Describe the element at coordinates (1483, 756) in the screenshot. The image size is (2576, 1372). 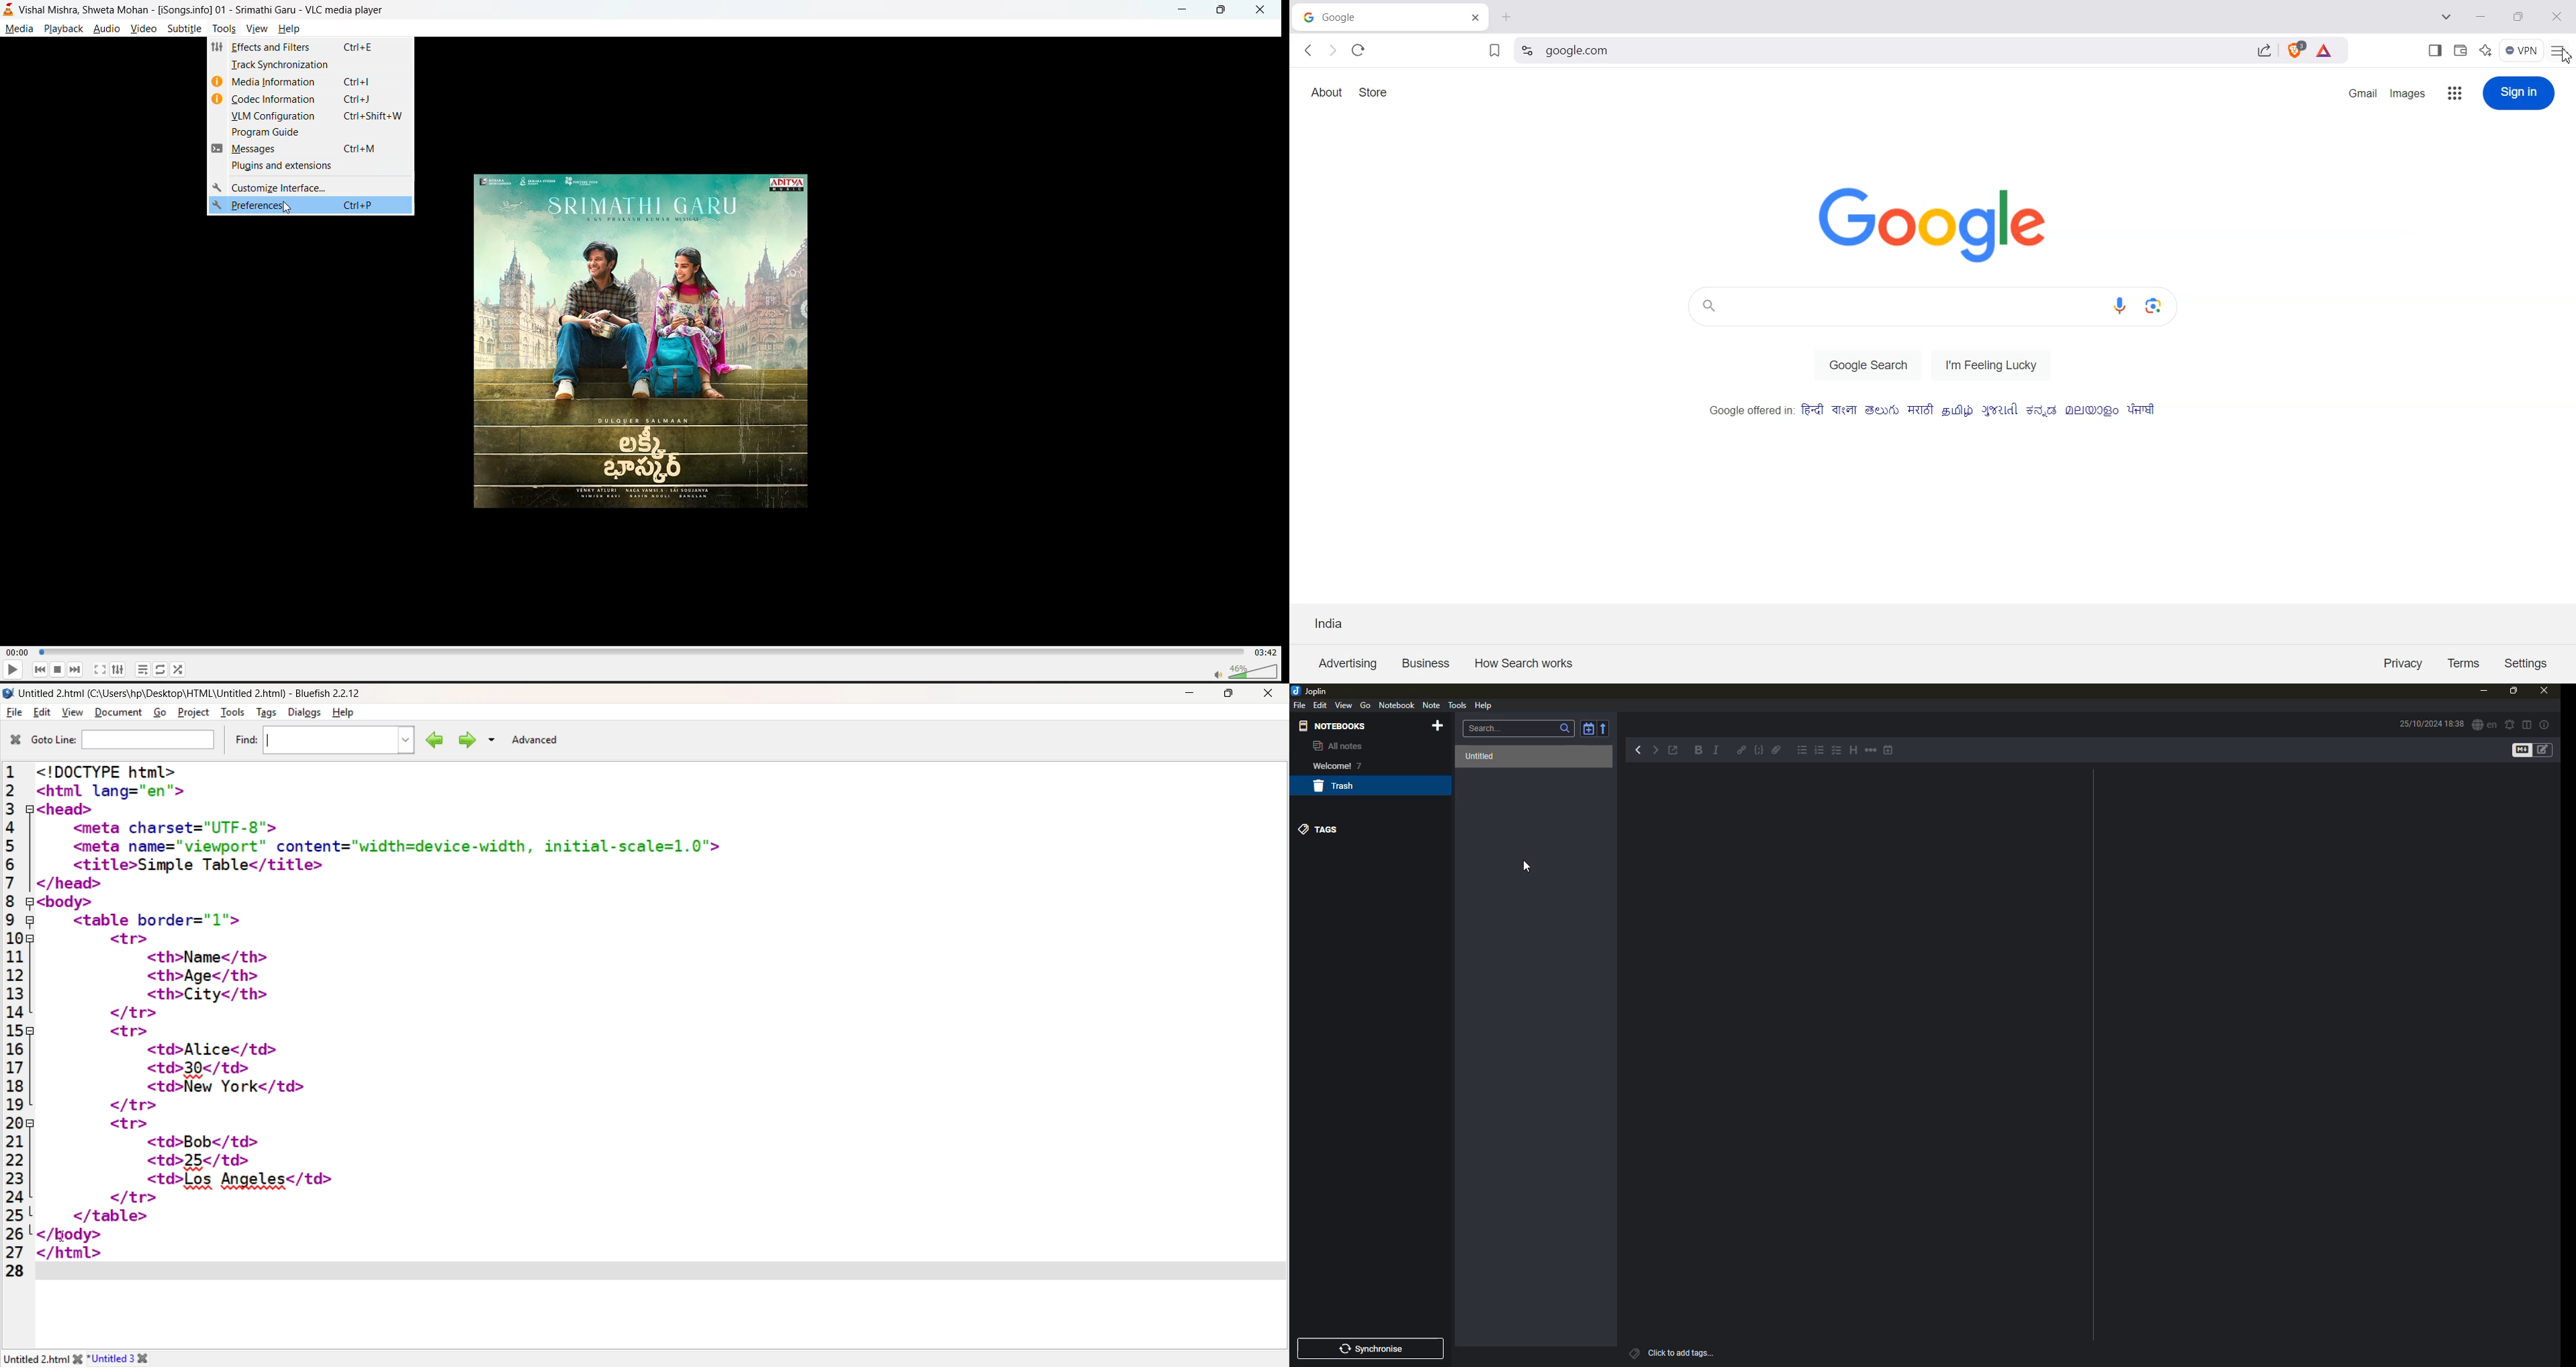
I see `untitled` at that location.